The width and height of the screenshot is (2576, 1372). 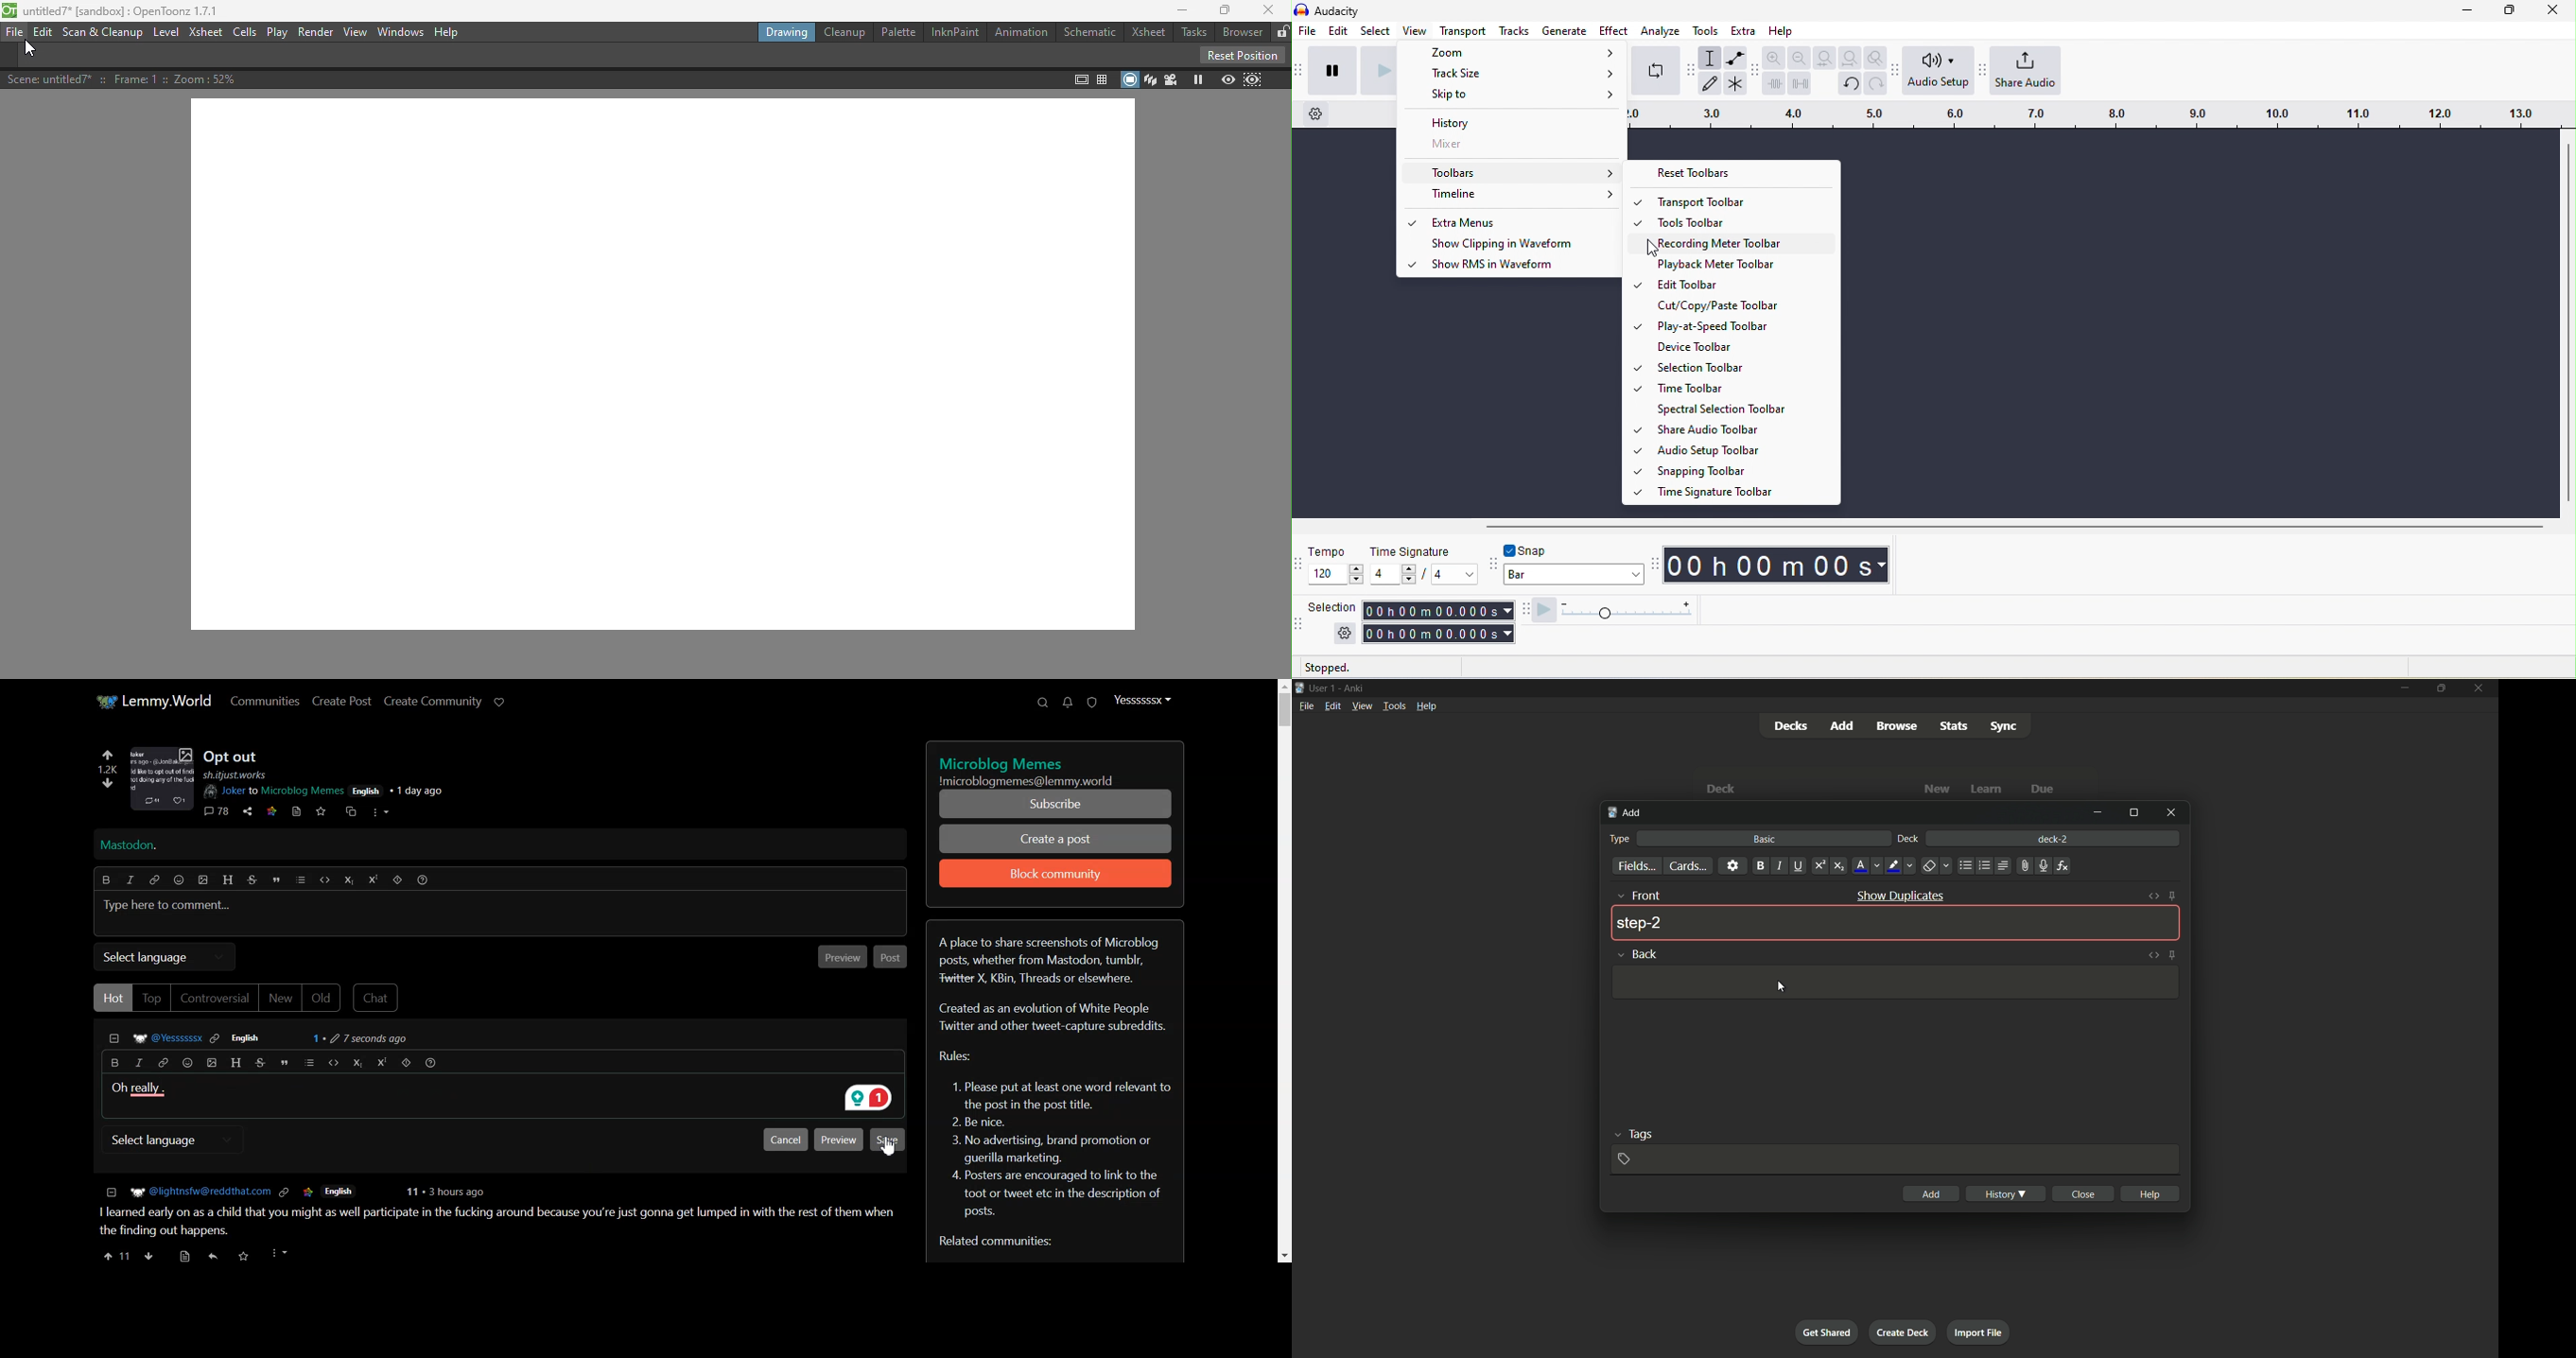 I want to click on Tools toolbar, so click(x=1742, y=221).